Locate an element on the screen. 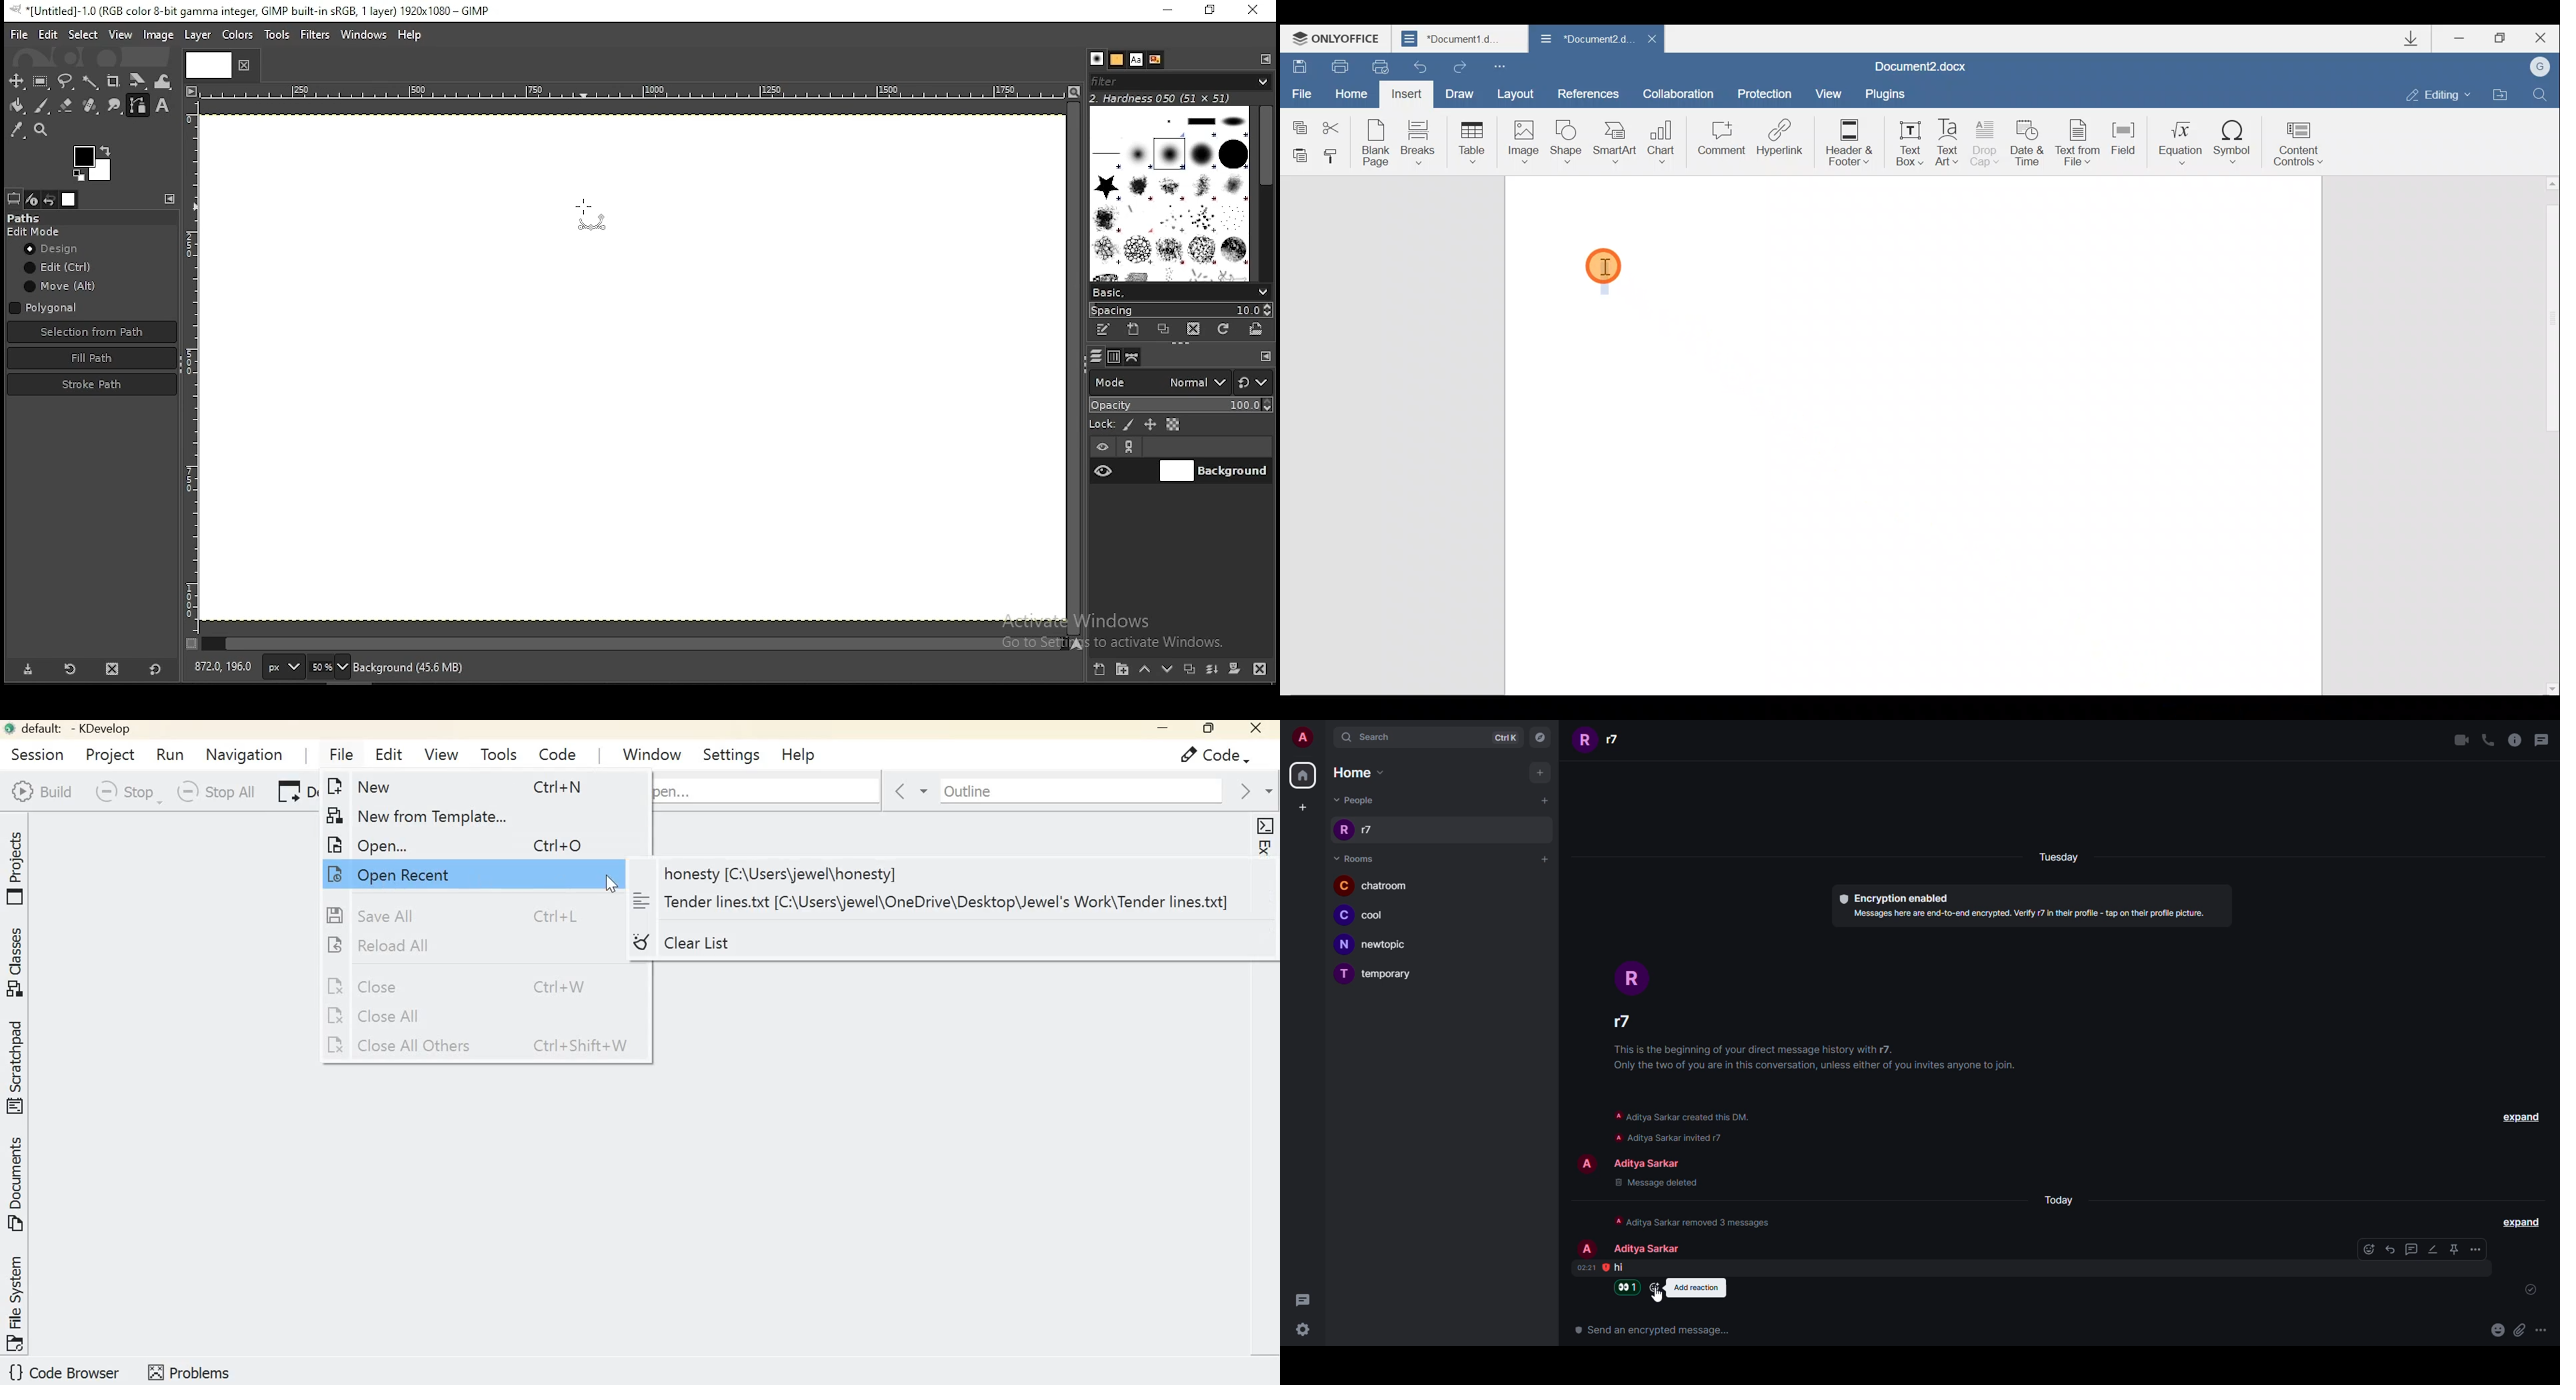 The width and height of the screenshot is (2576, 1400). paths is located at coordinates (1133, 357).